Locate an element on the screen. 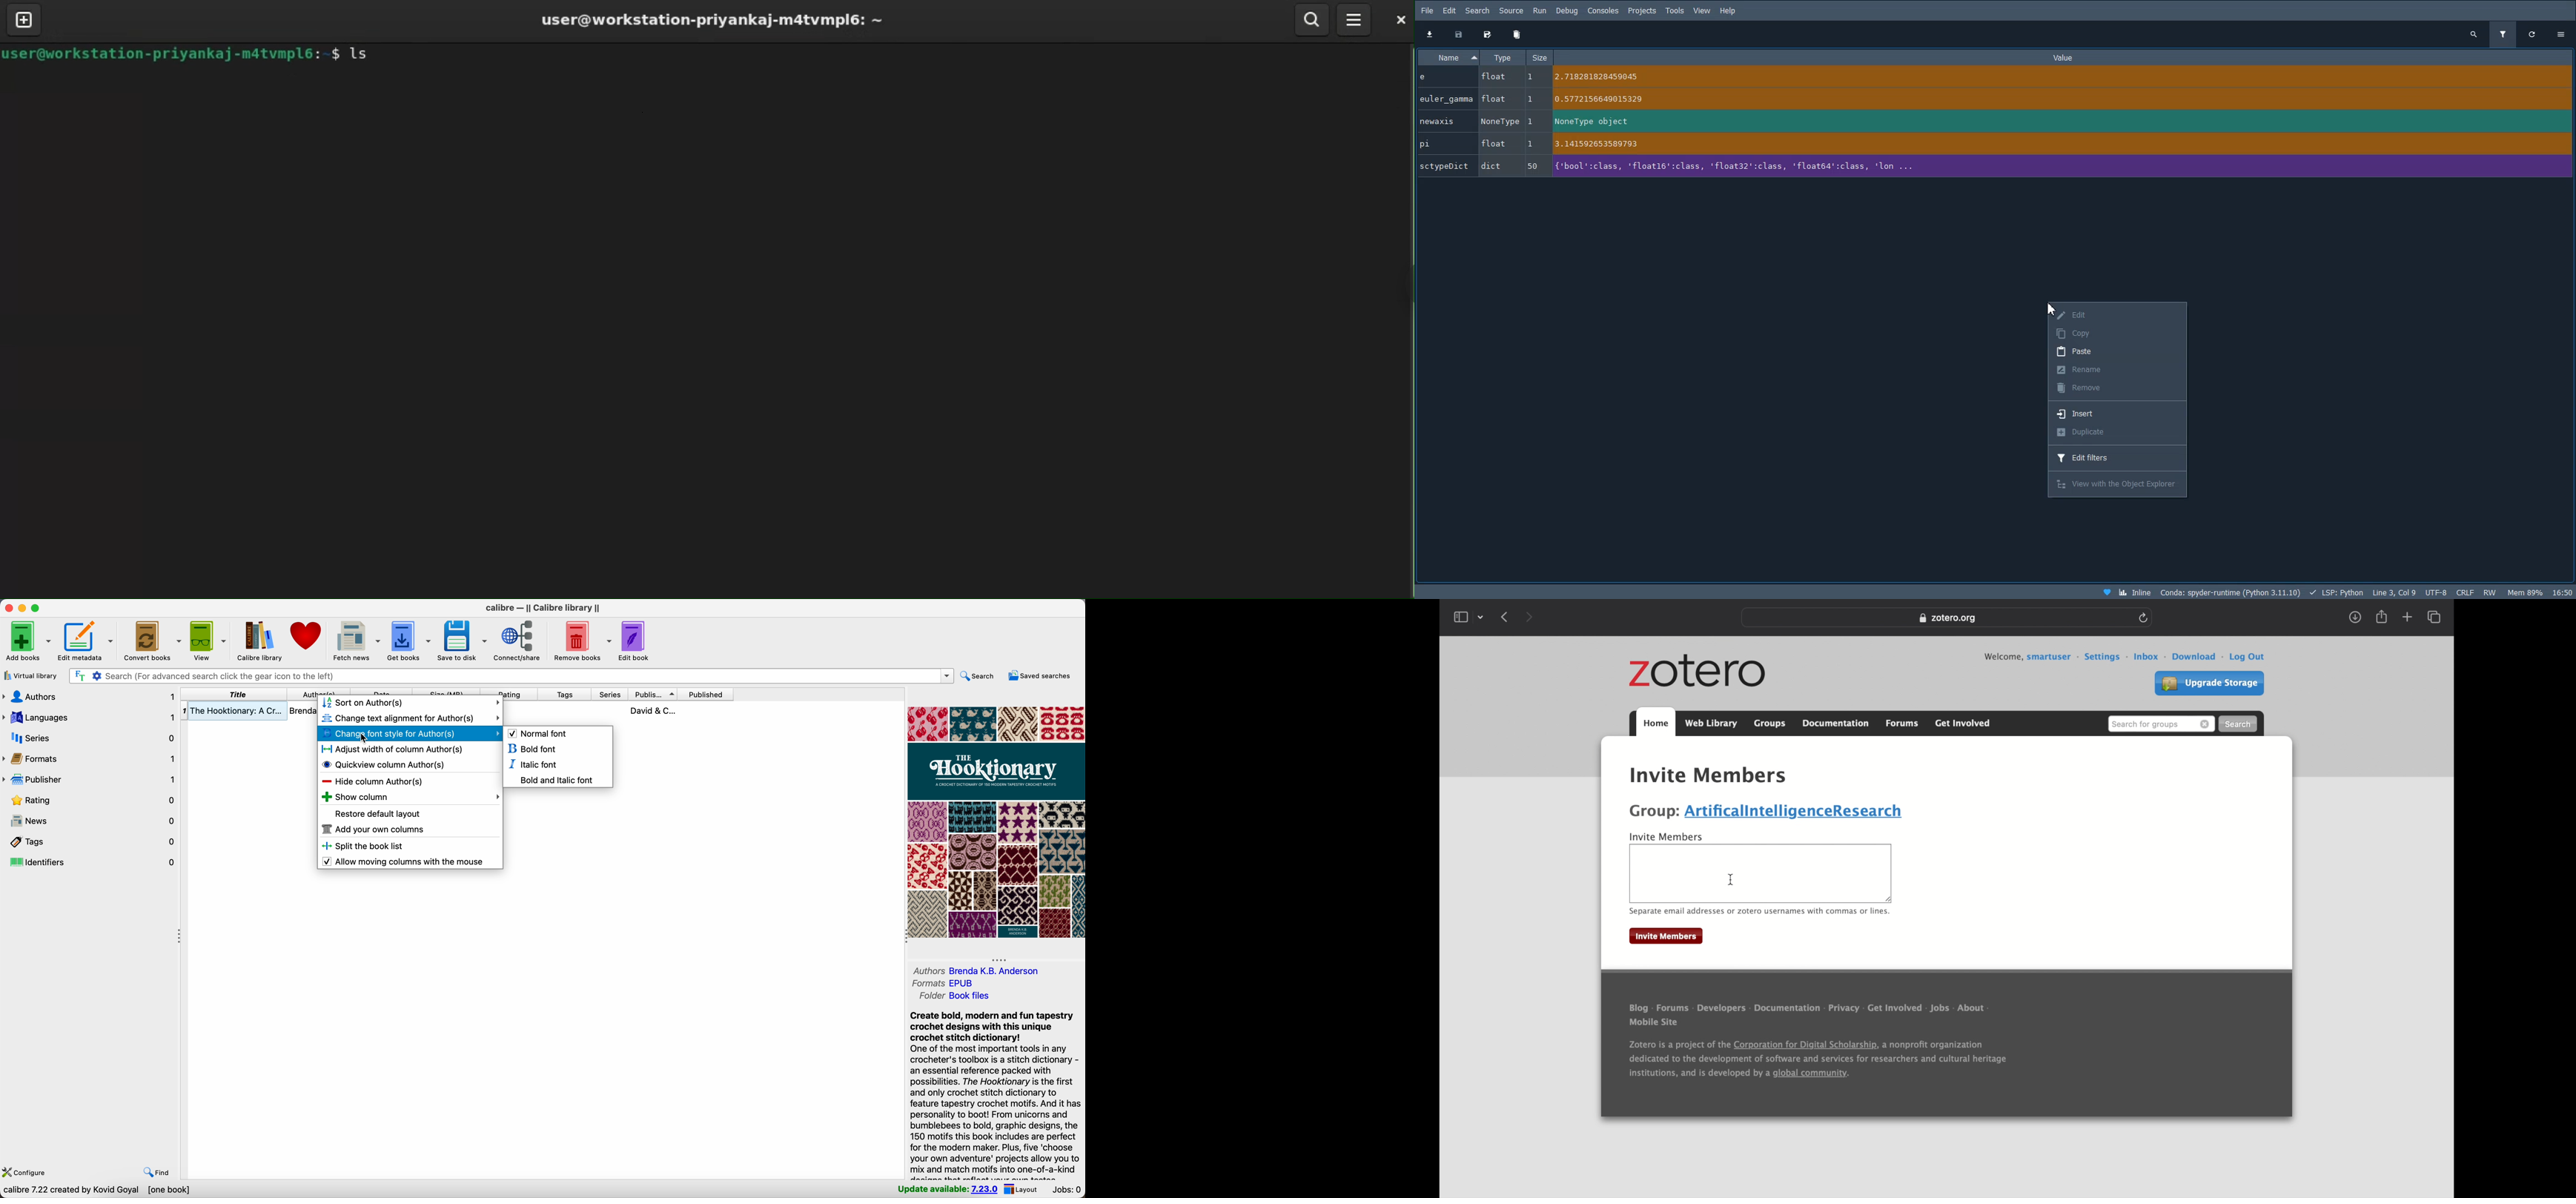 Image resolution: width=2576 pixels, height=1204 pixels. Cursor  is located at coordinates (2048, 309).